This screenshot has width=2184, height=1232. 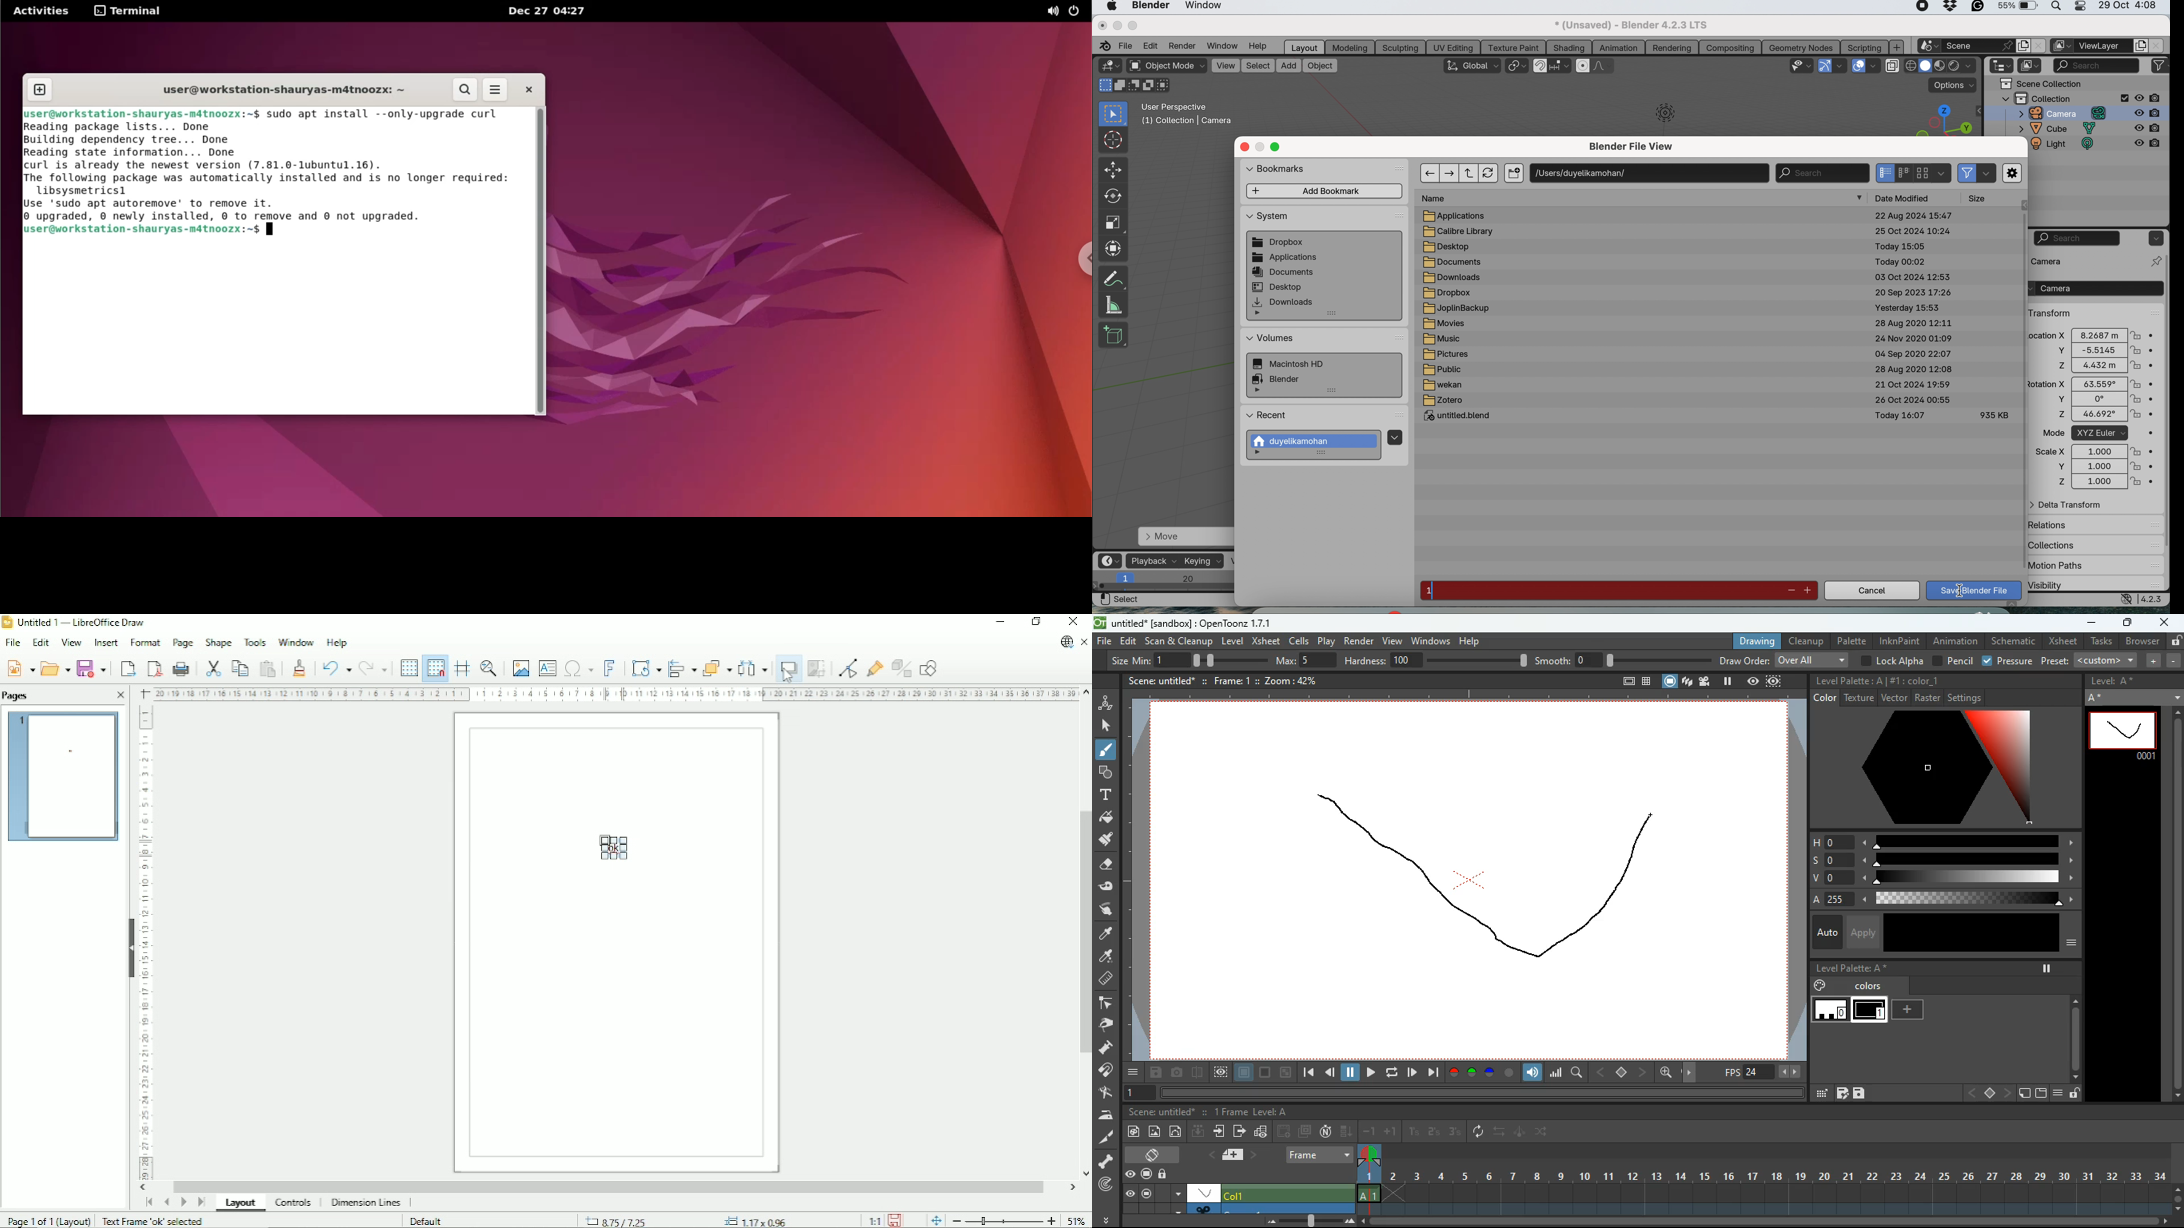 I want to click on right, so click(x=1644, y=1073).